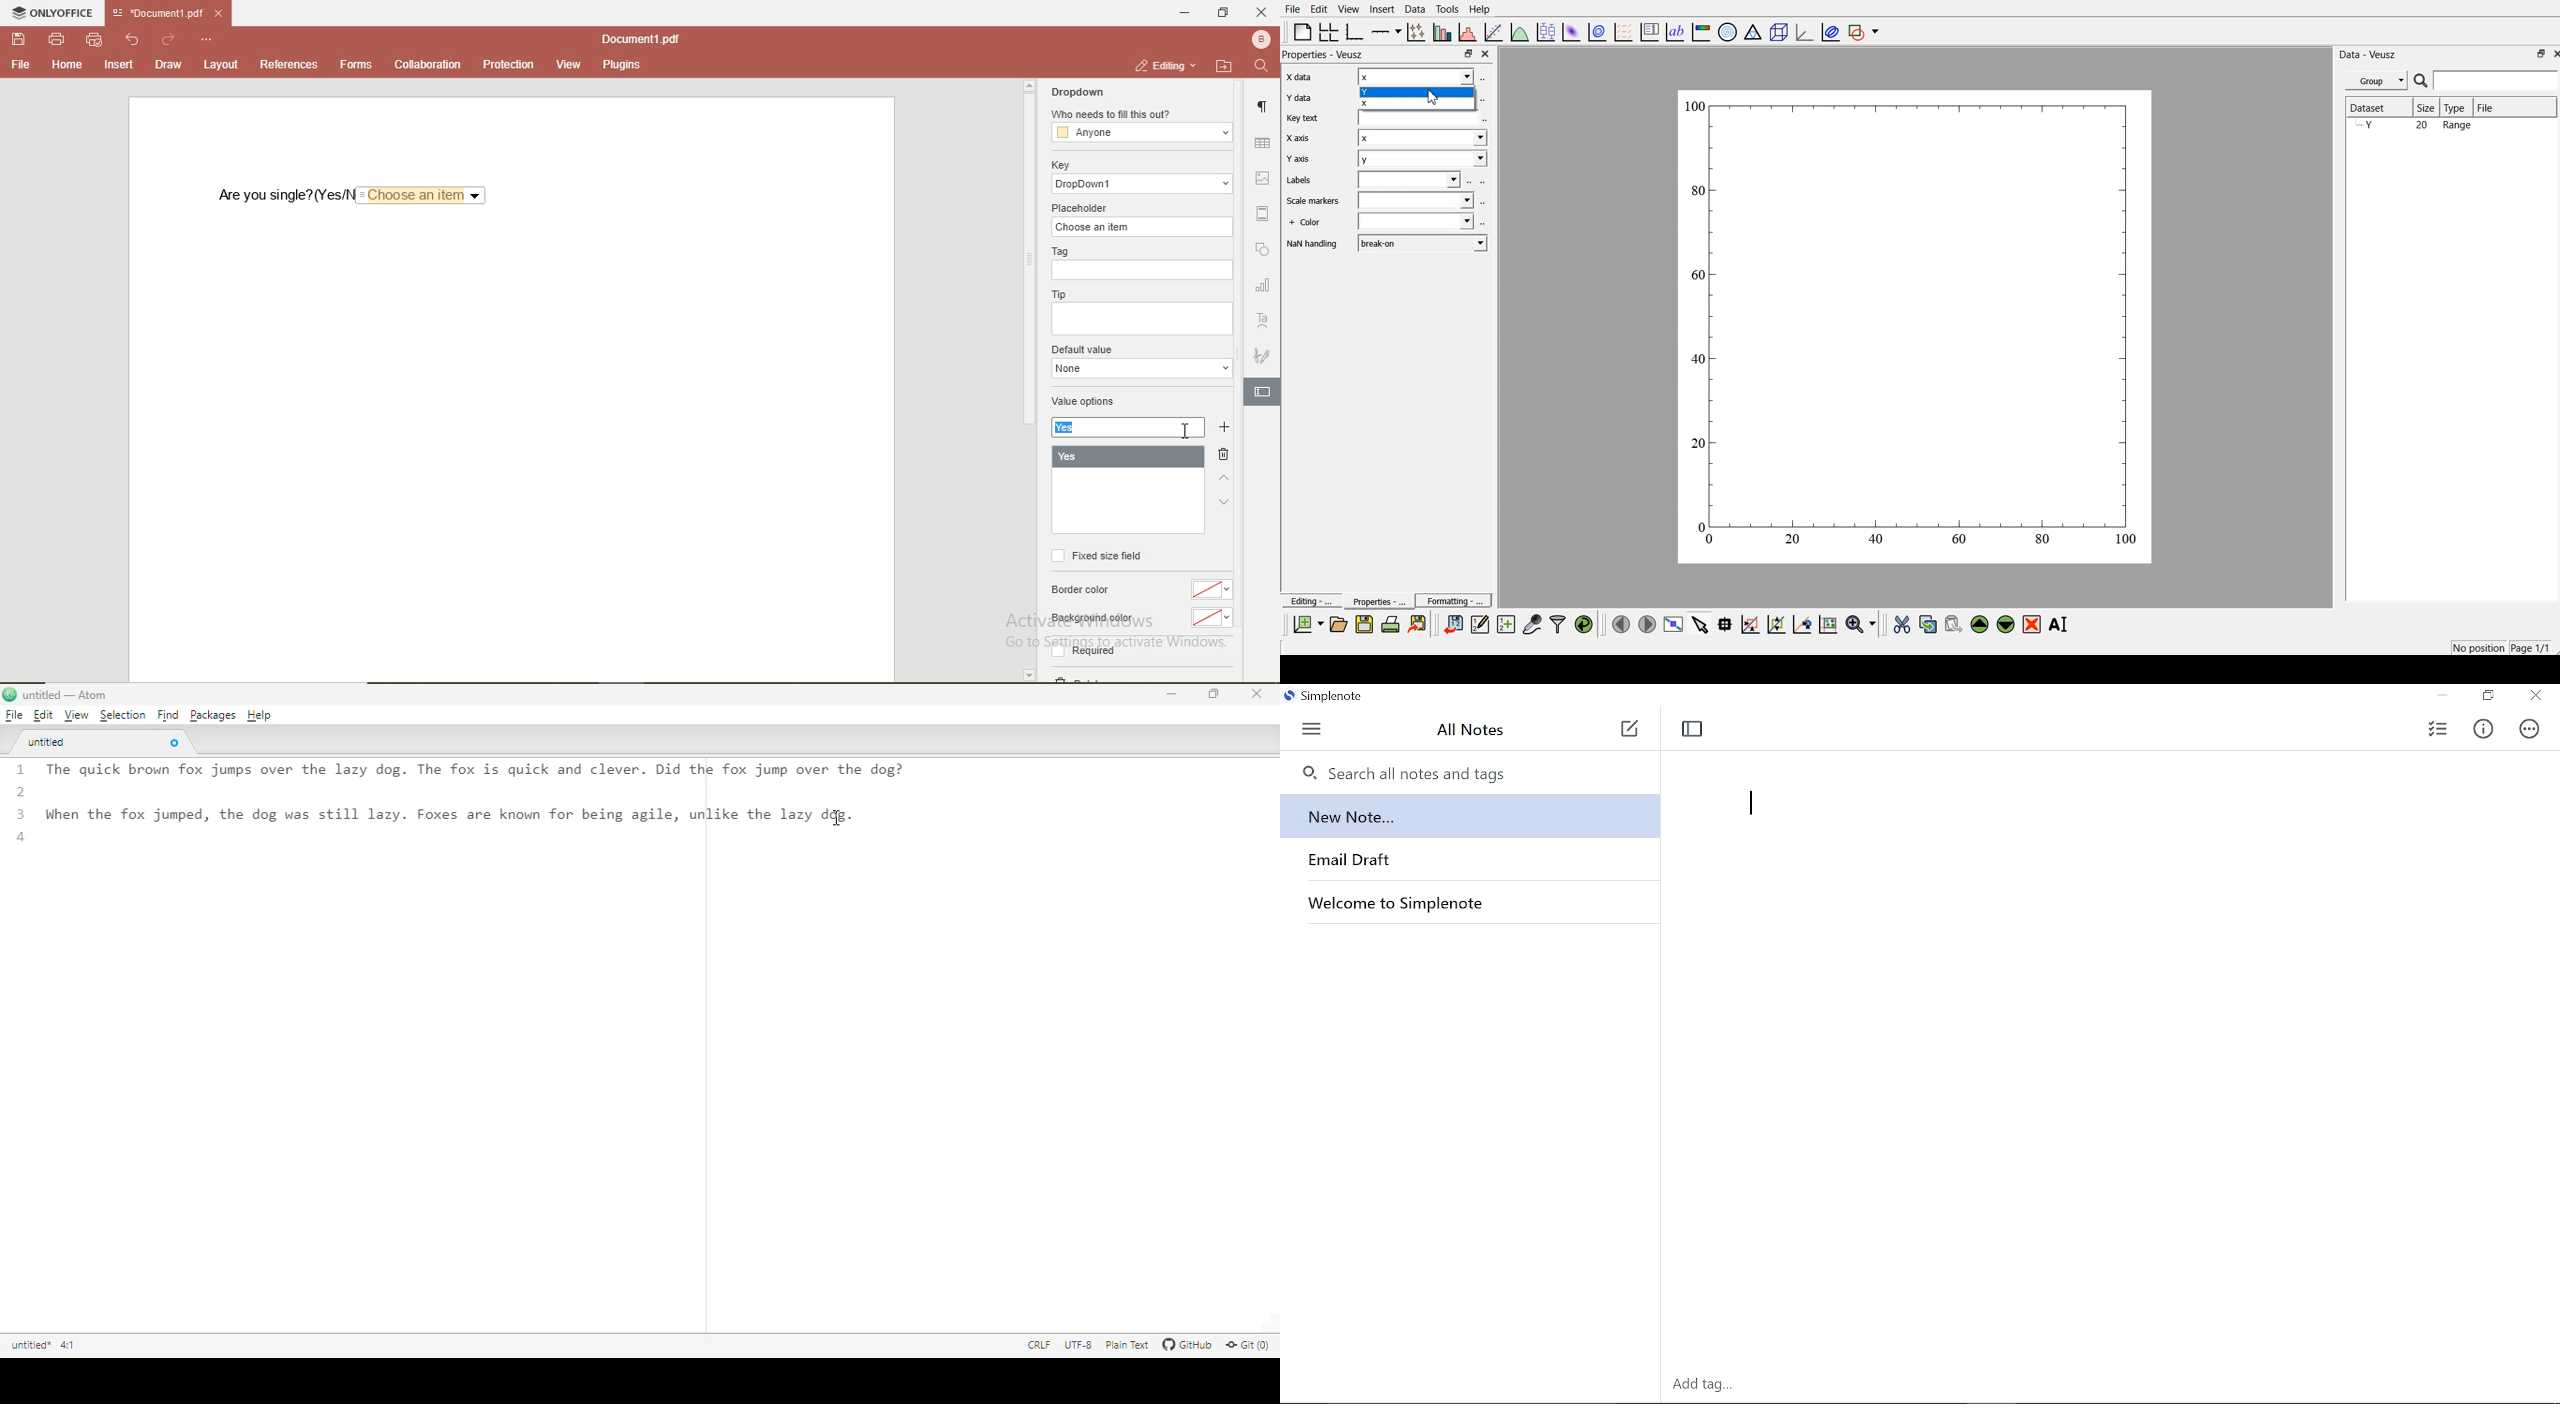 The width and height of the screenshot is (2576, 1428). What do you see at coordinates (1631, 732) in the screenshot?
I see `New Note` at bounding box center [1631, 732].